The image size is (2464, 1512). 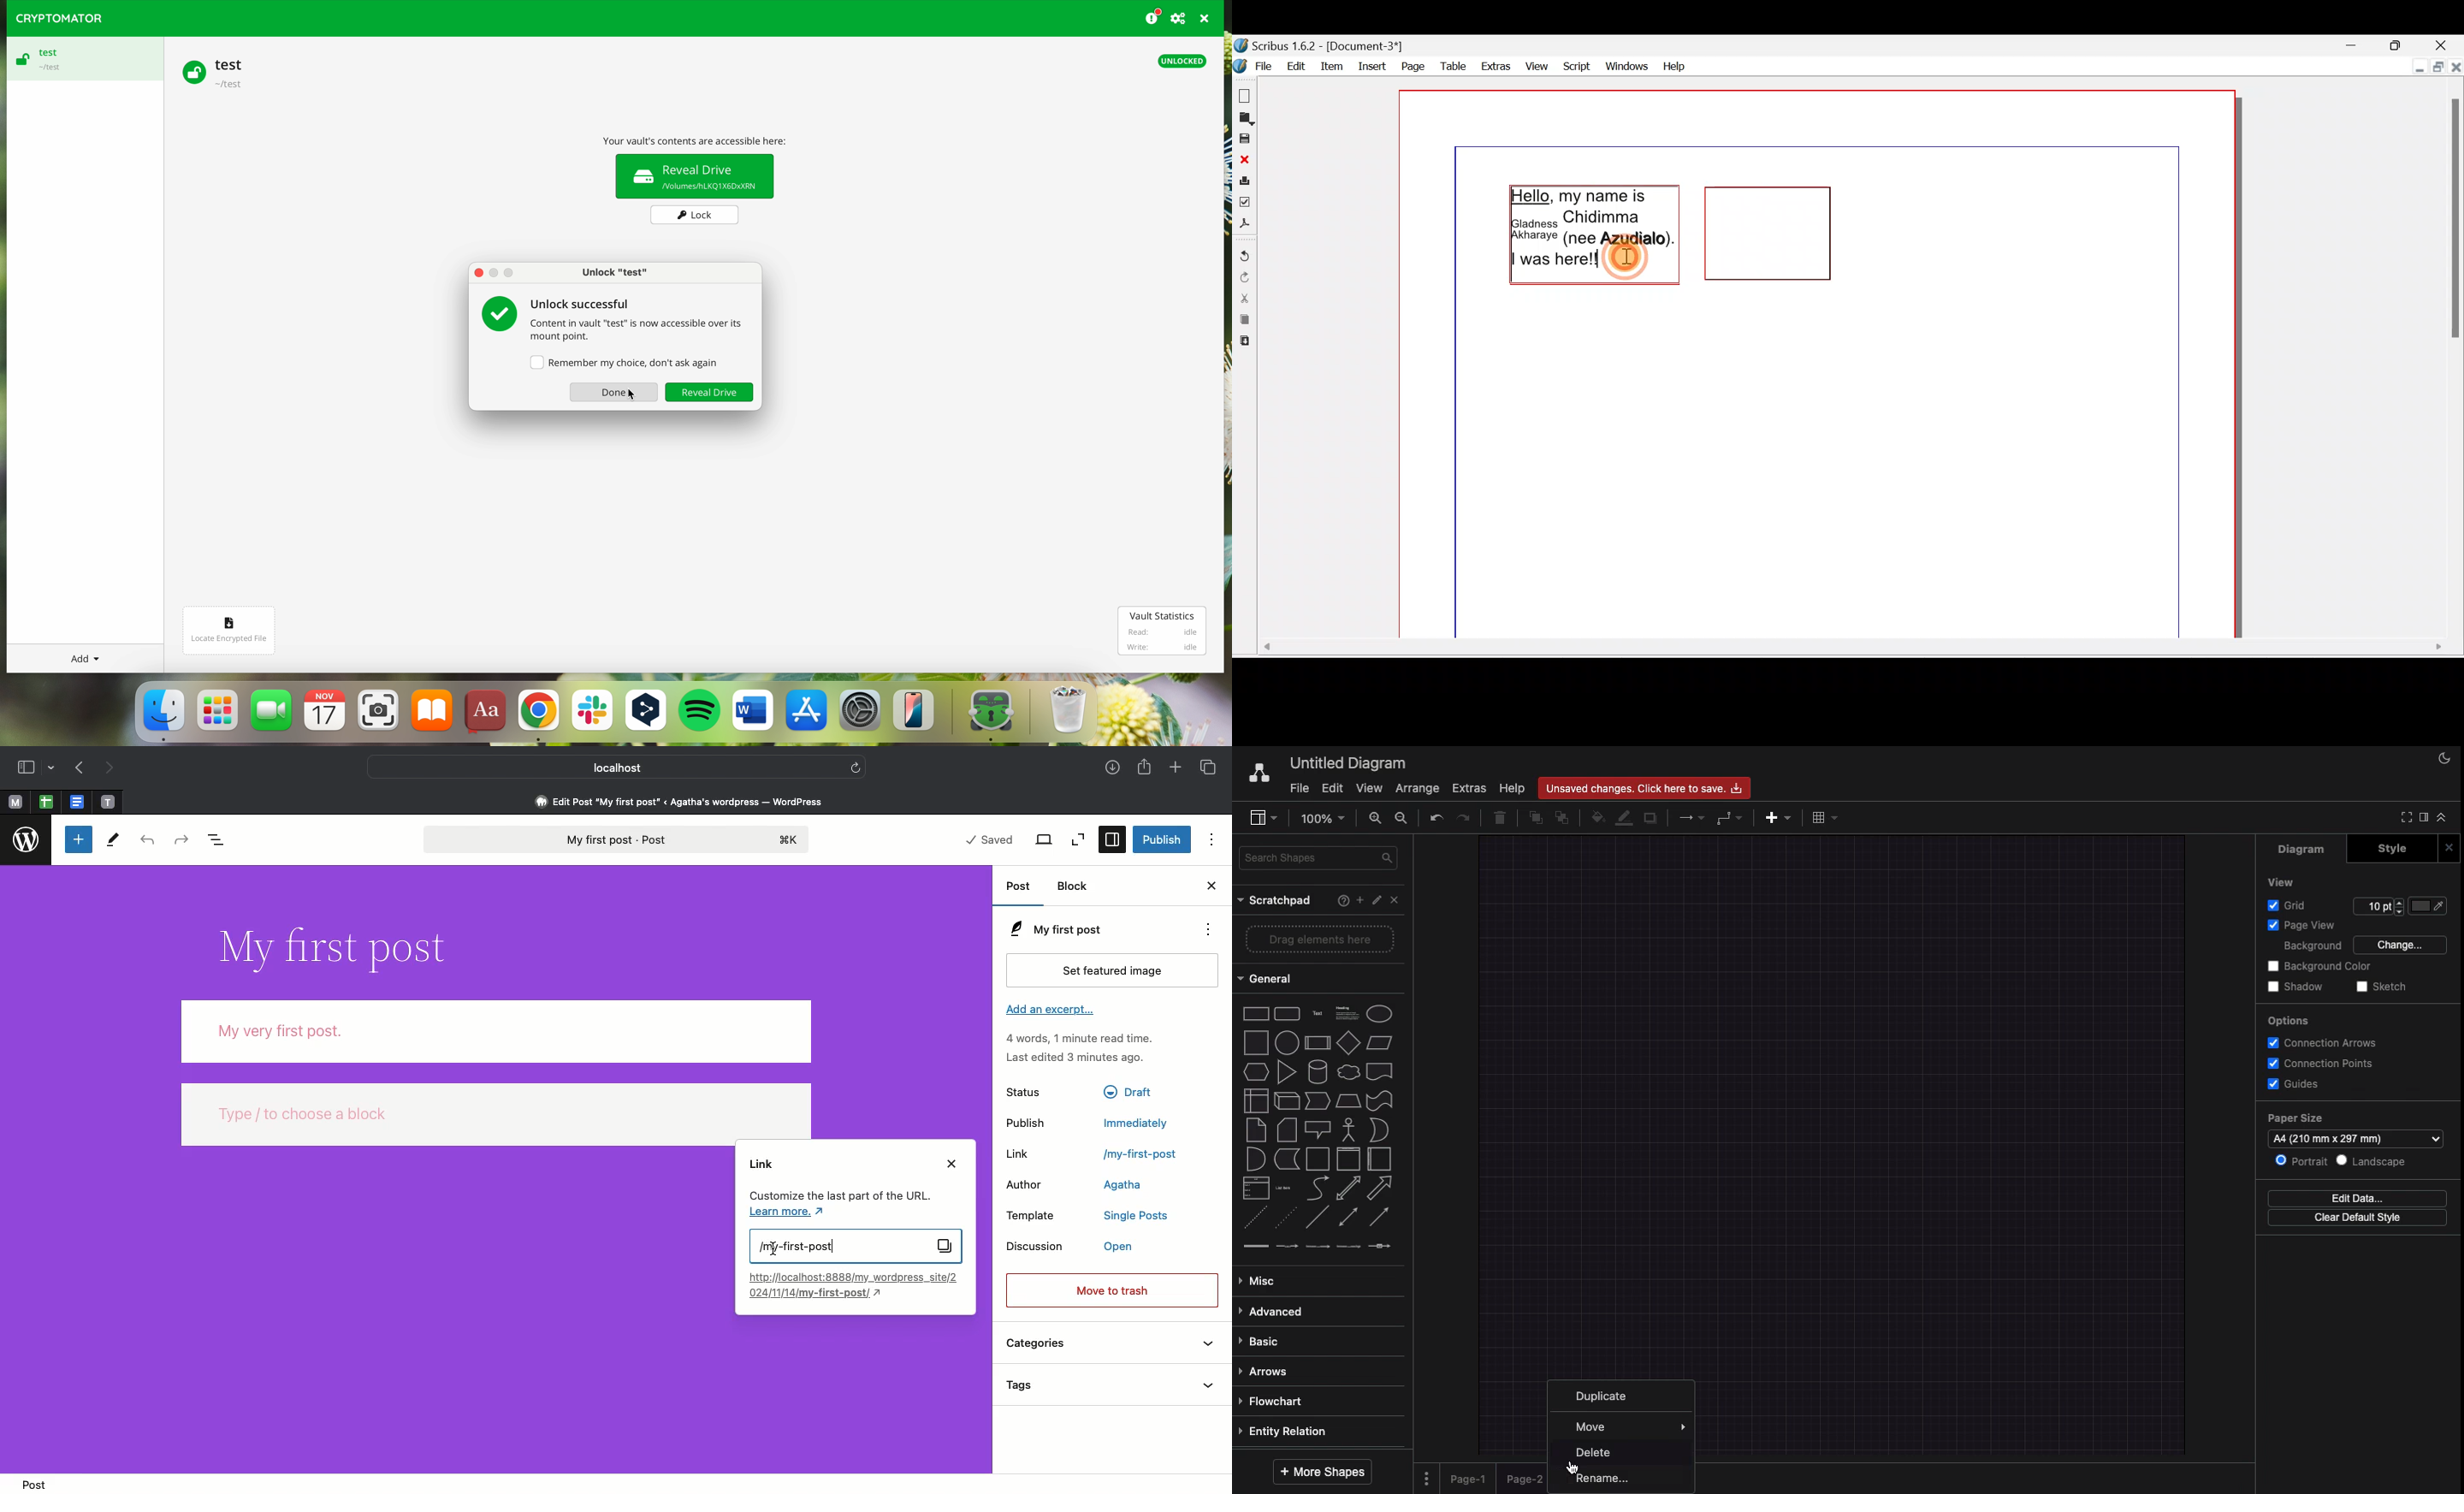 I want to click on Edit data, so click(x=2357, y=1199).